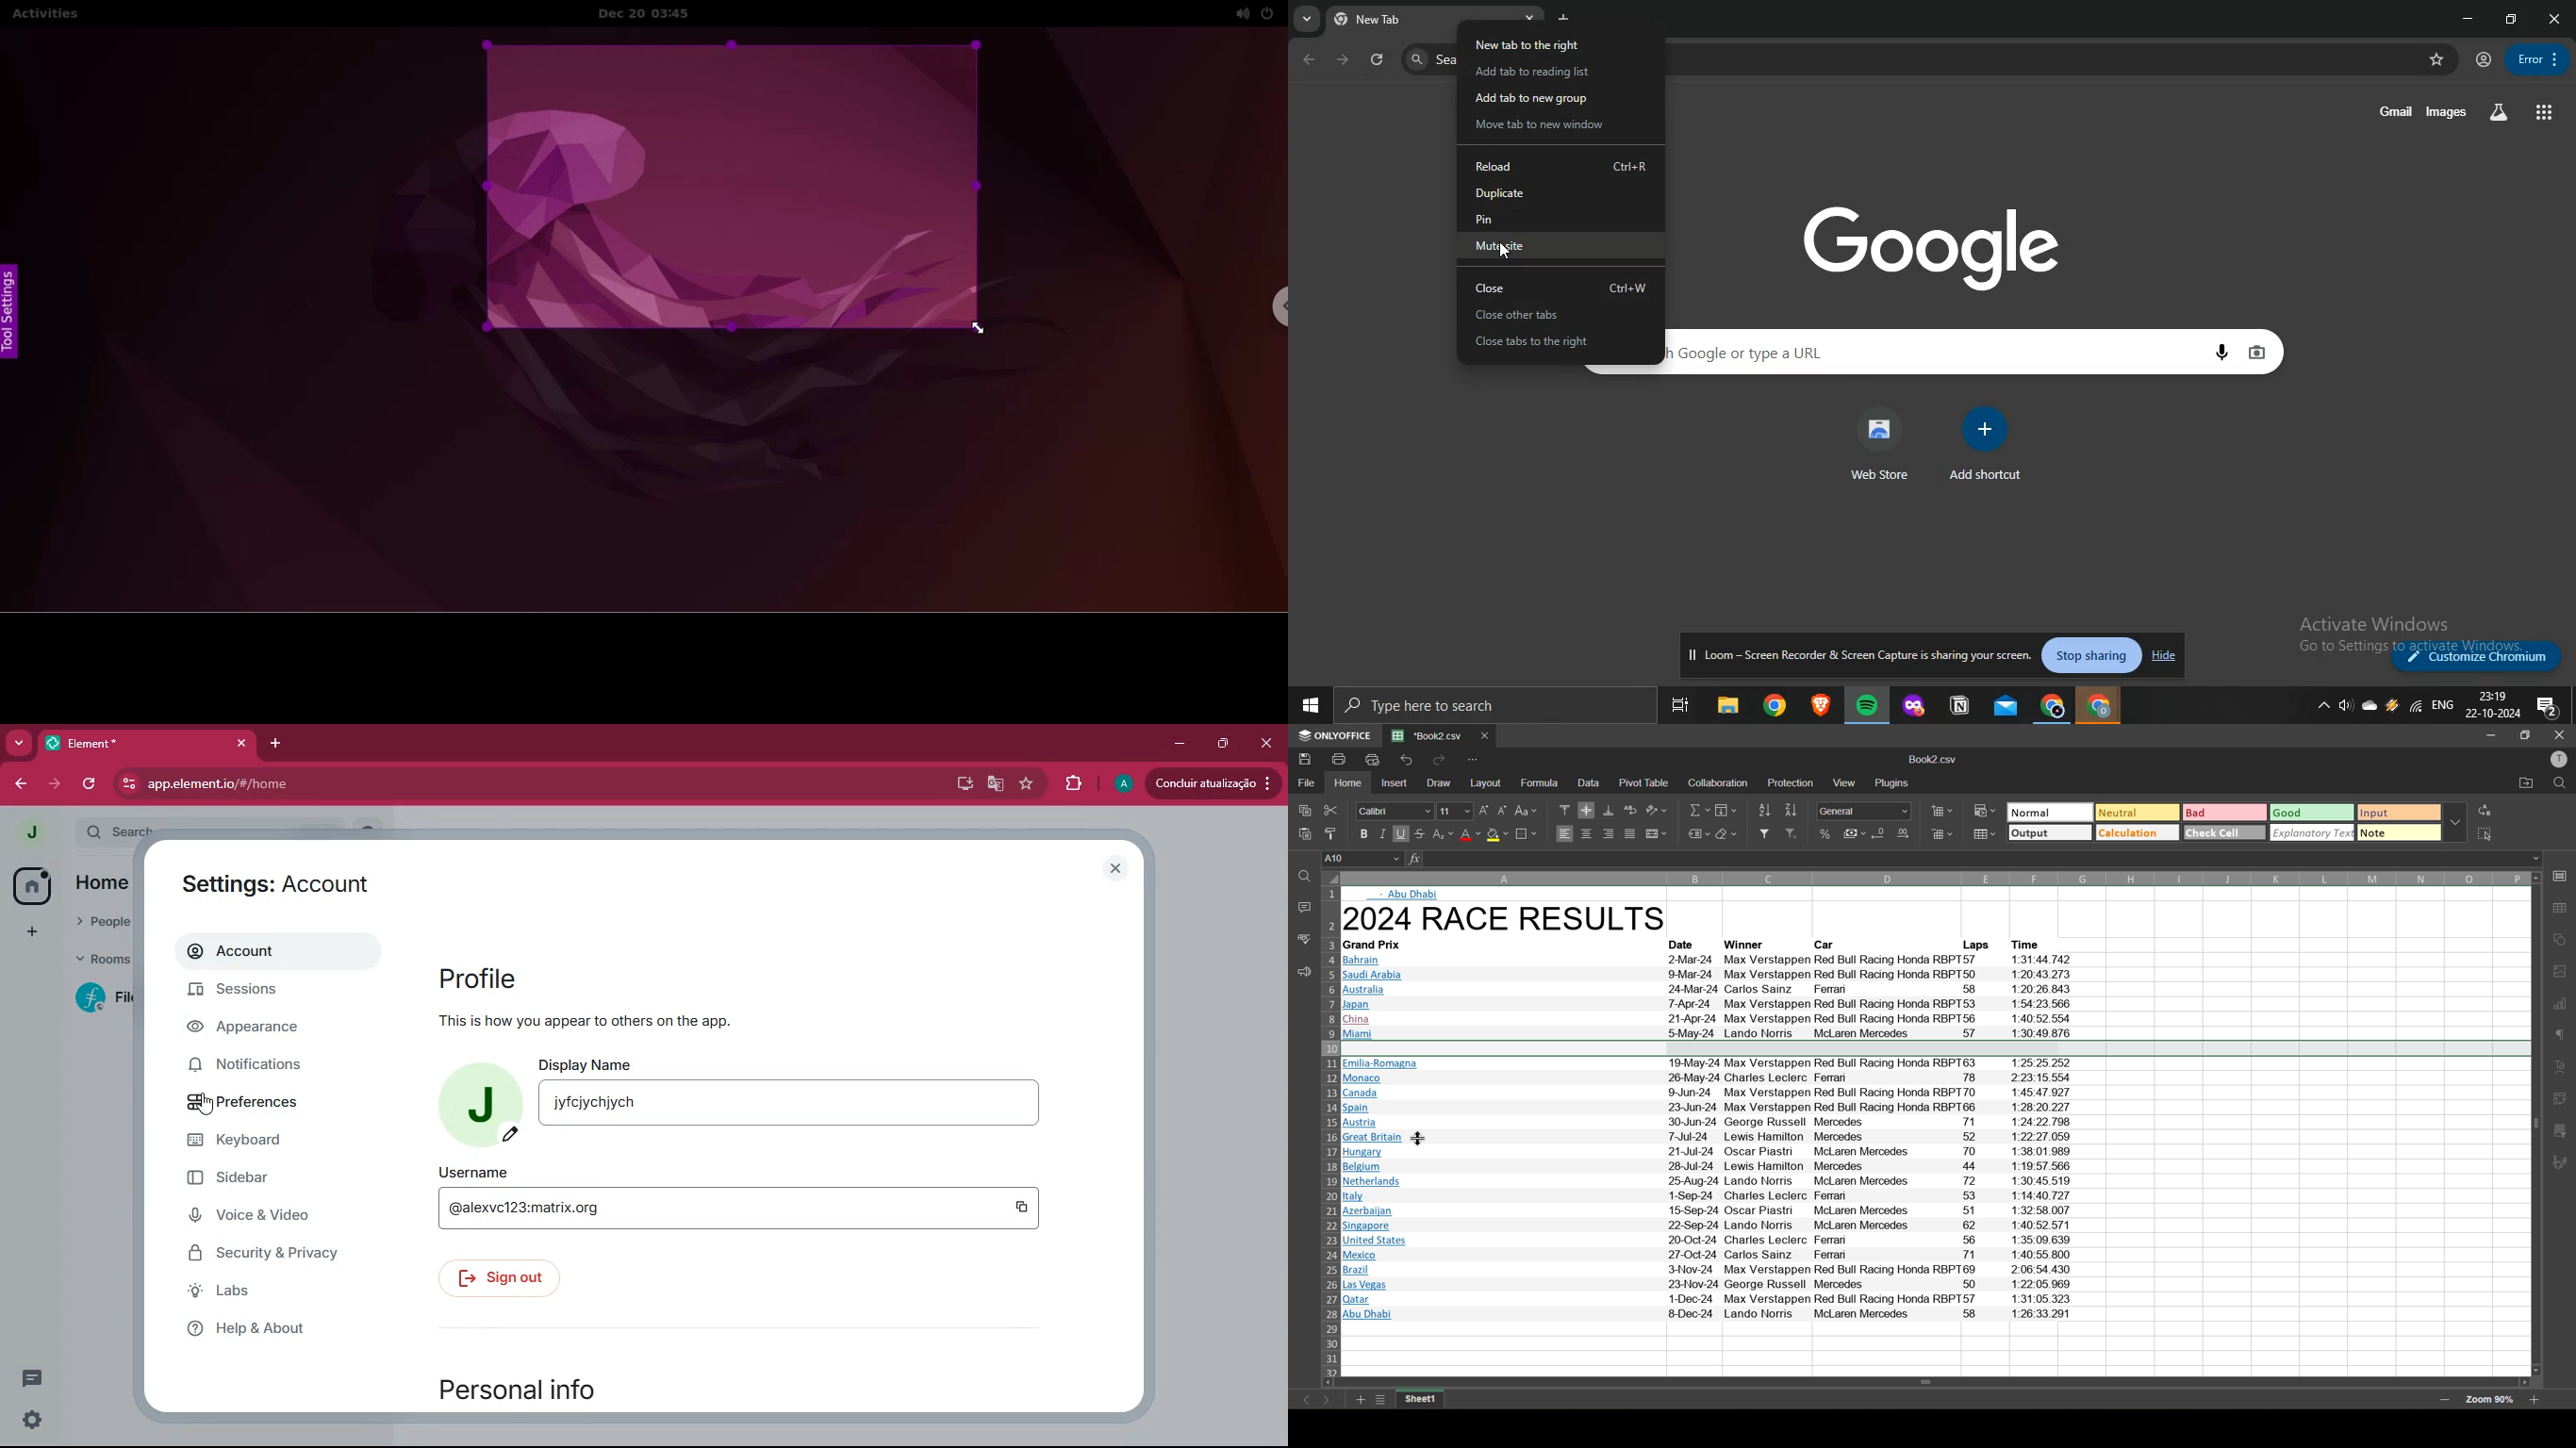 The image size is (2576, 1456). Describe the element at coordinates (1880, 835) in the screenshot. I see `decrease decimal` at that location.